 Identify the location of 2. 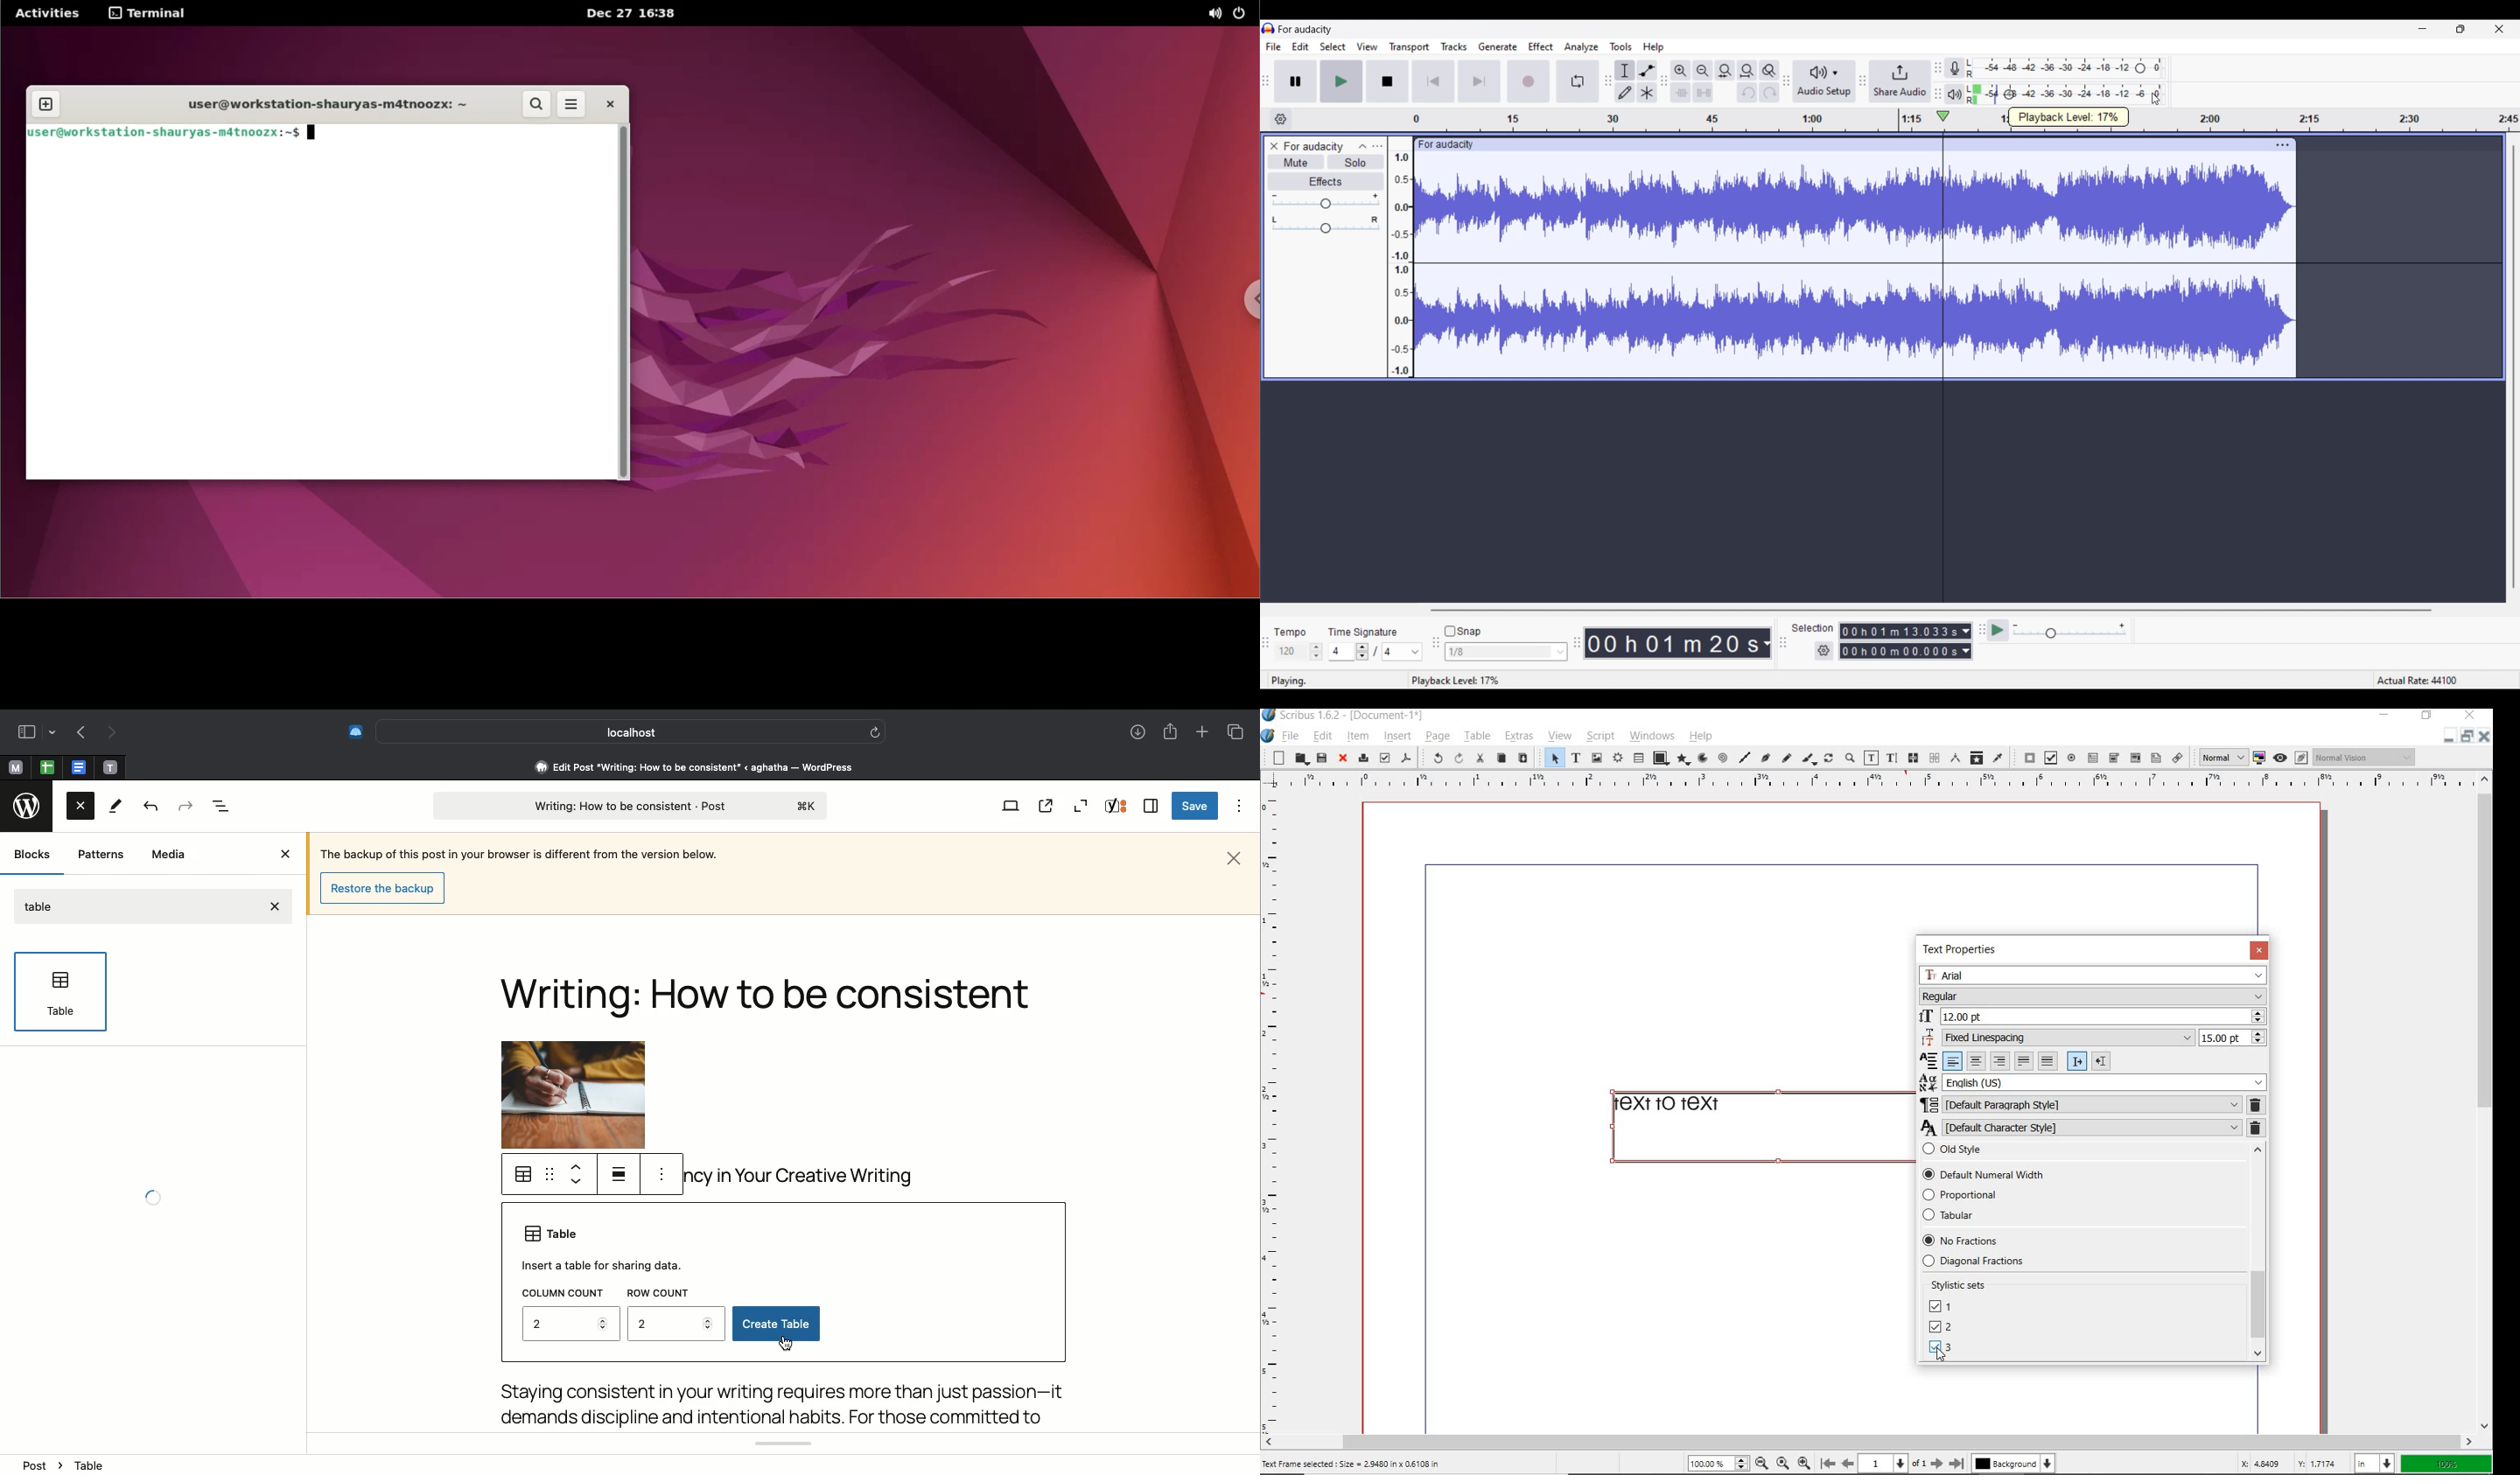
(676, 1324).